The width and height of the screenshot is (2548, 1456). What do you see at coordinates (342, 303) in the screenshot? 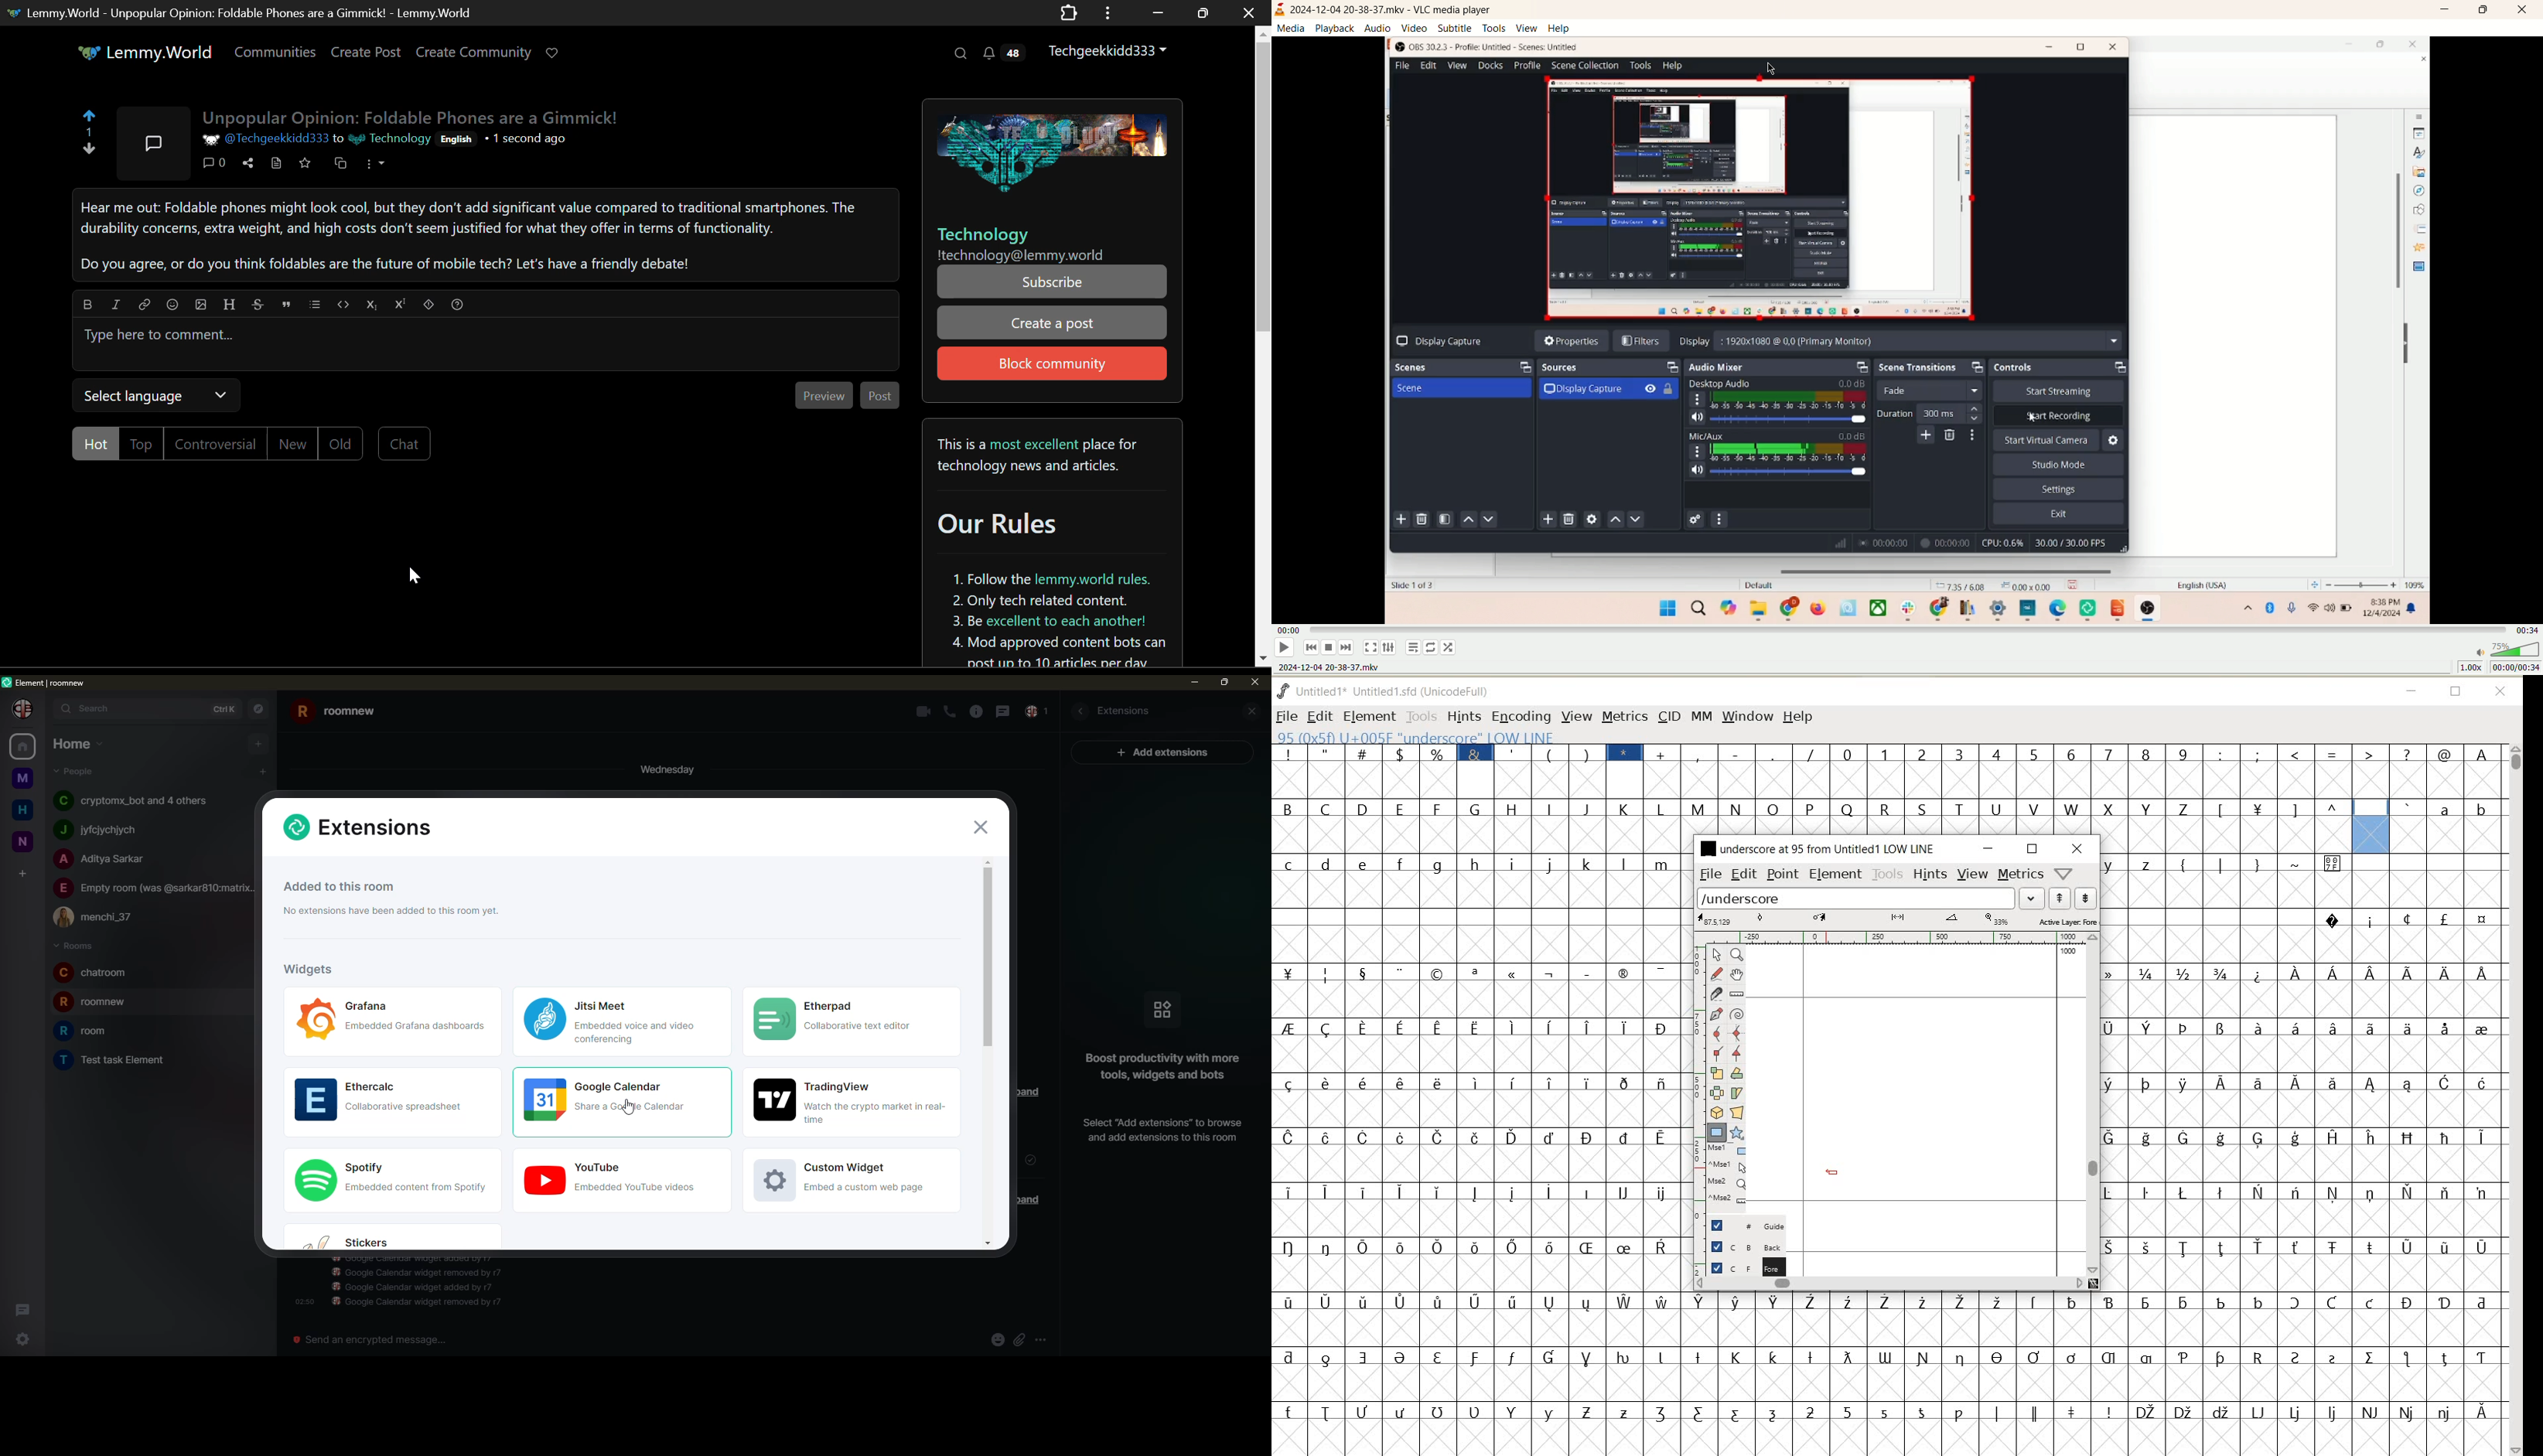
I see `code` at bounding box center [342, 303].